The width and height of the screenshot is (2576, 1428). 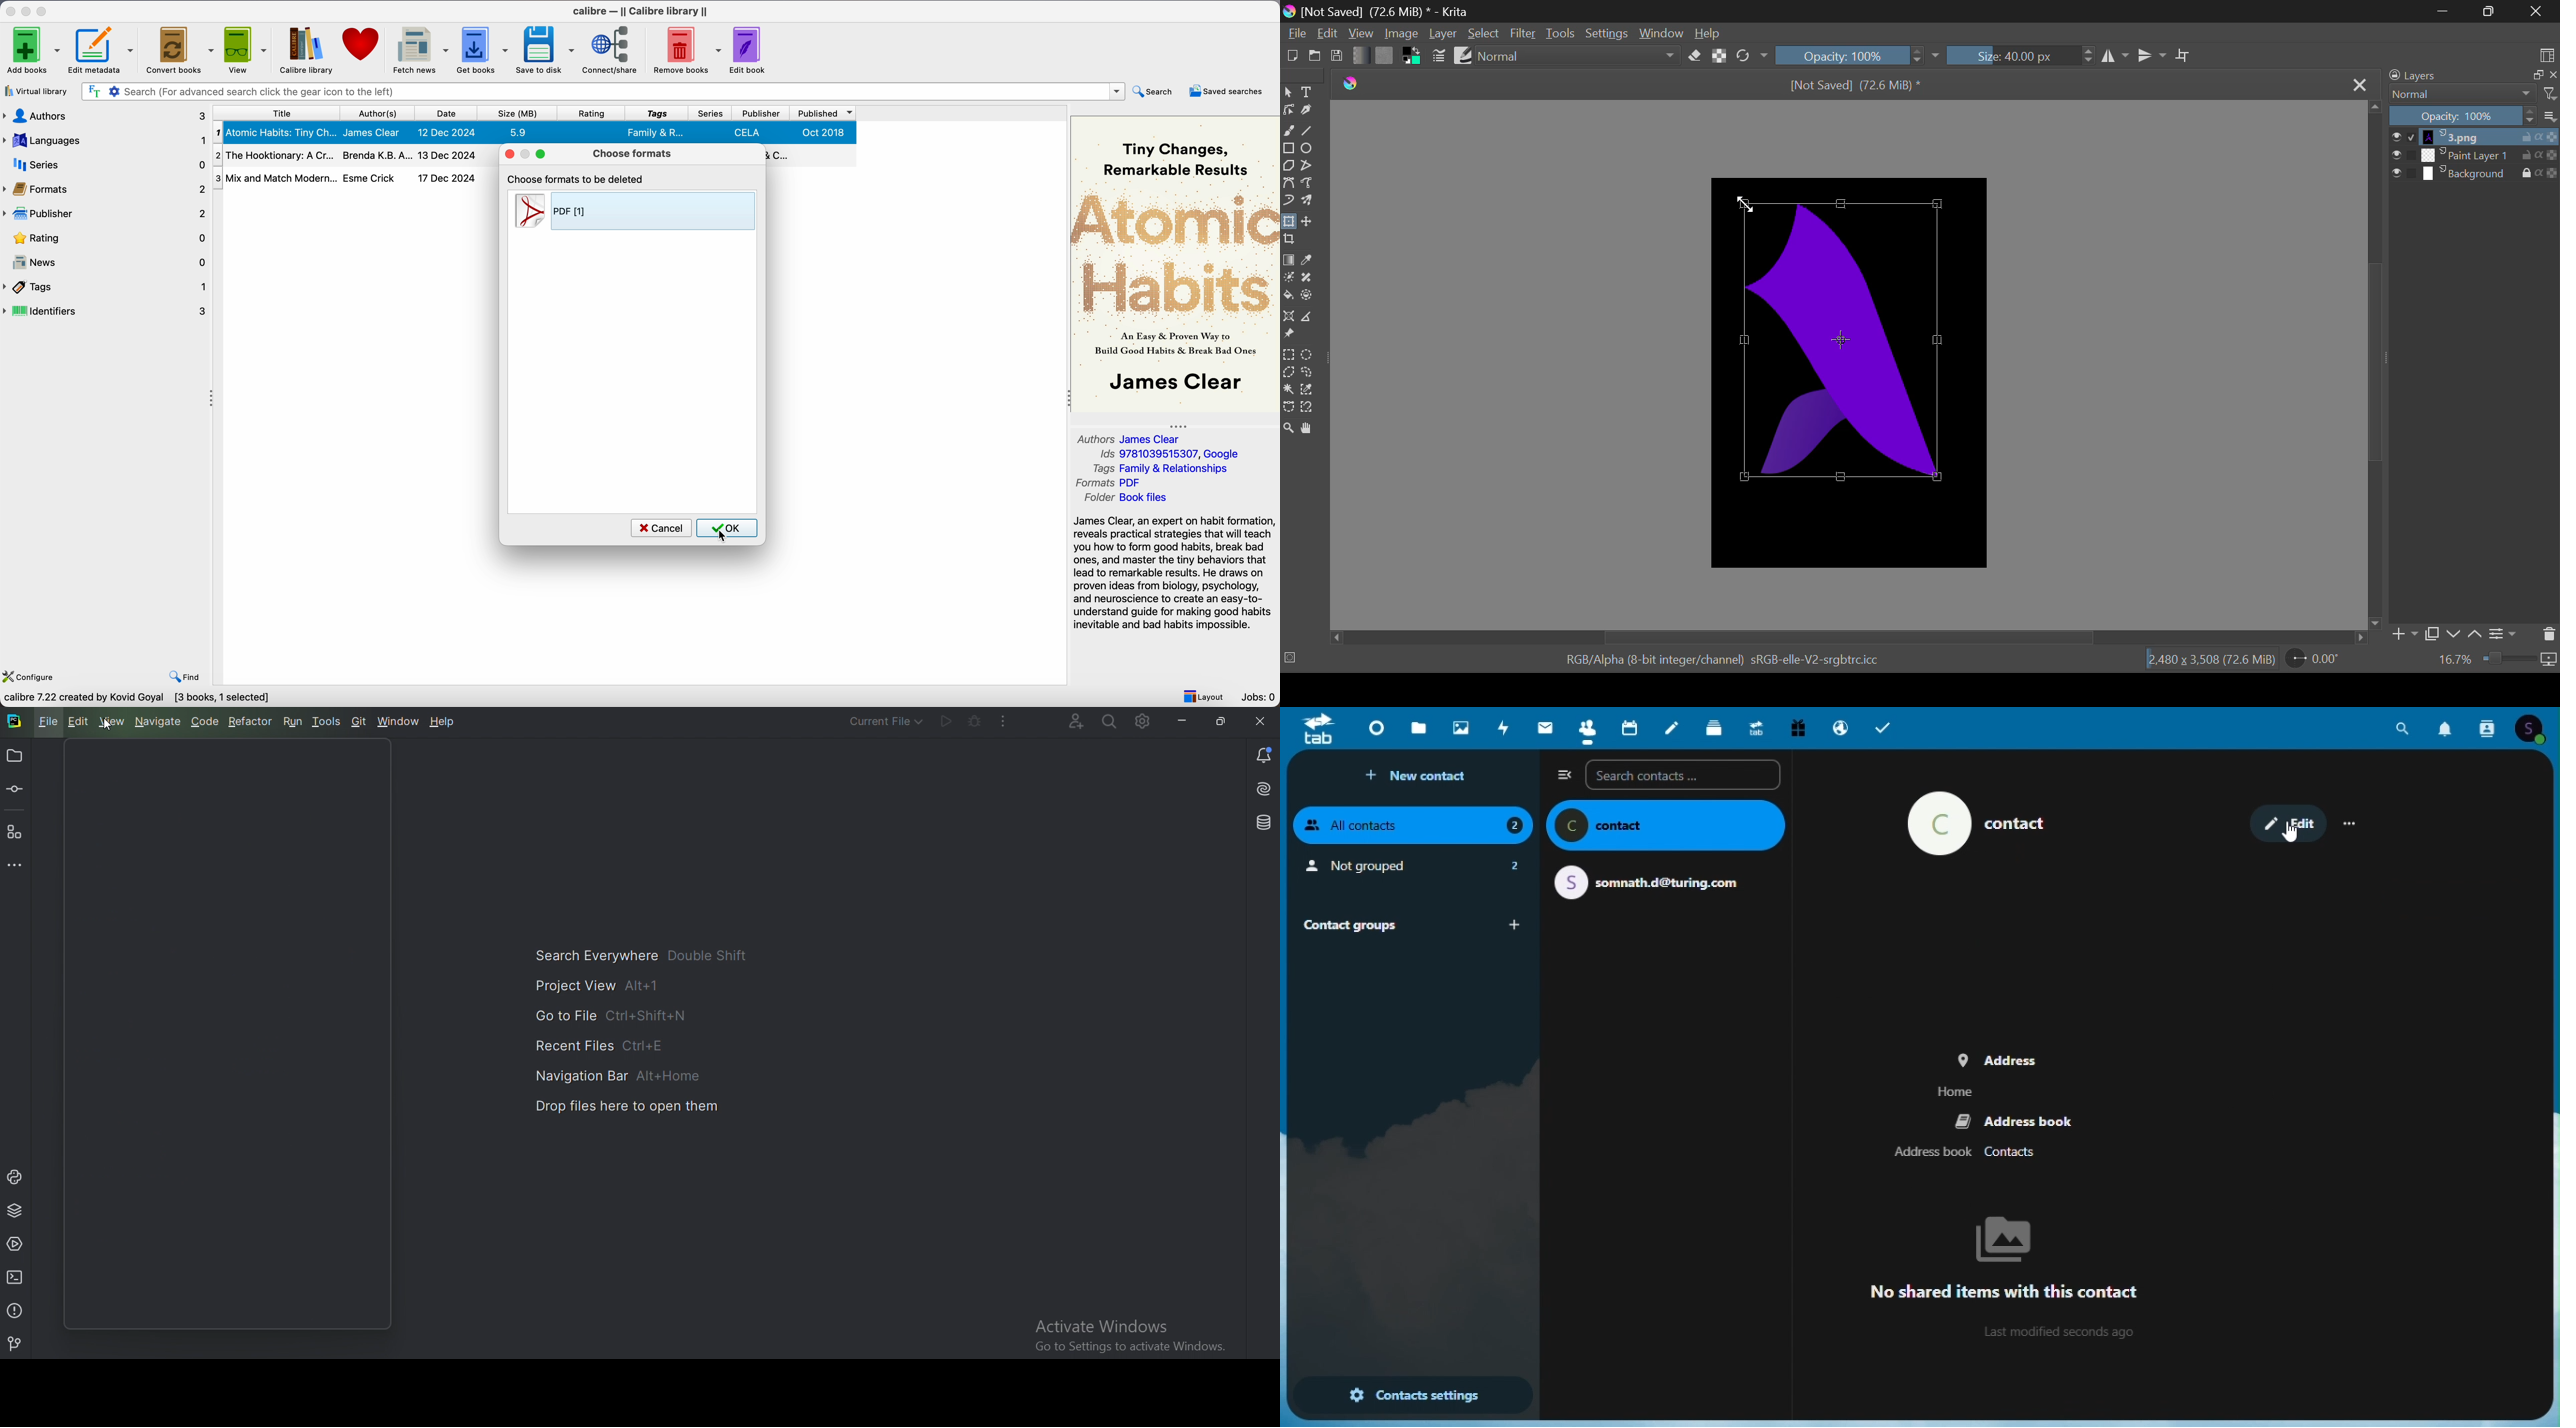 I want to click on home, so click(x=1967, y=1094).